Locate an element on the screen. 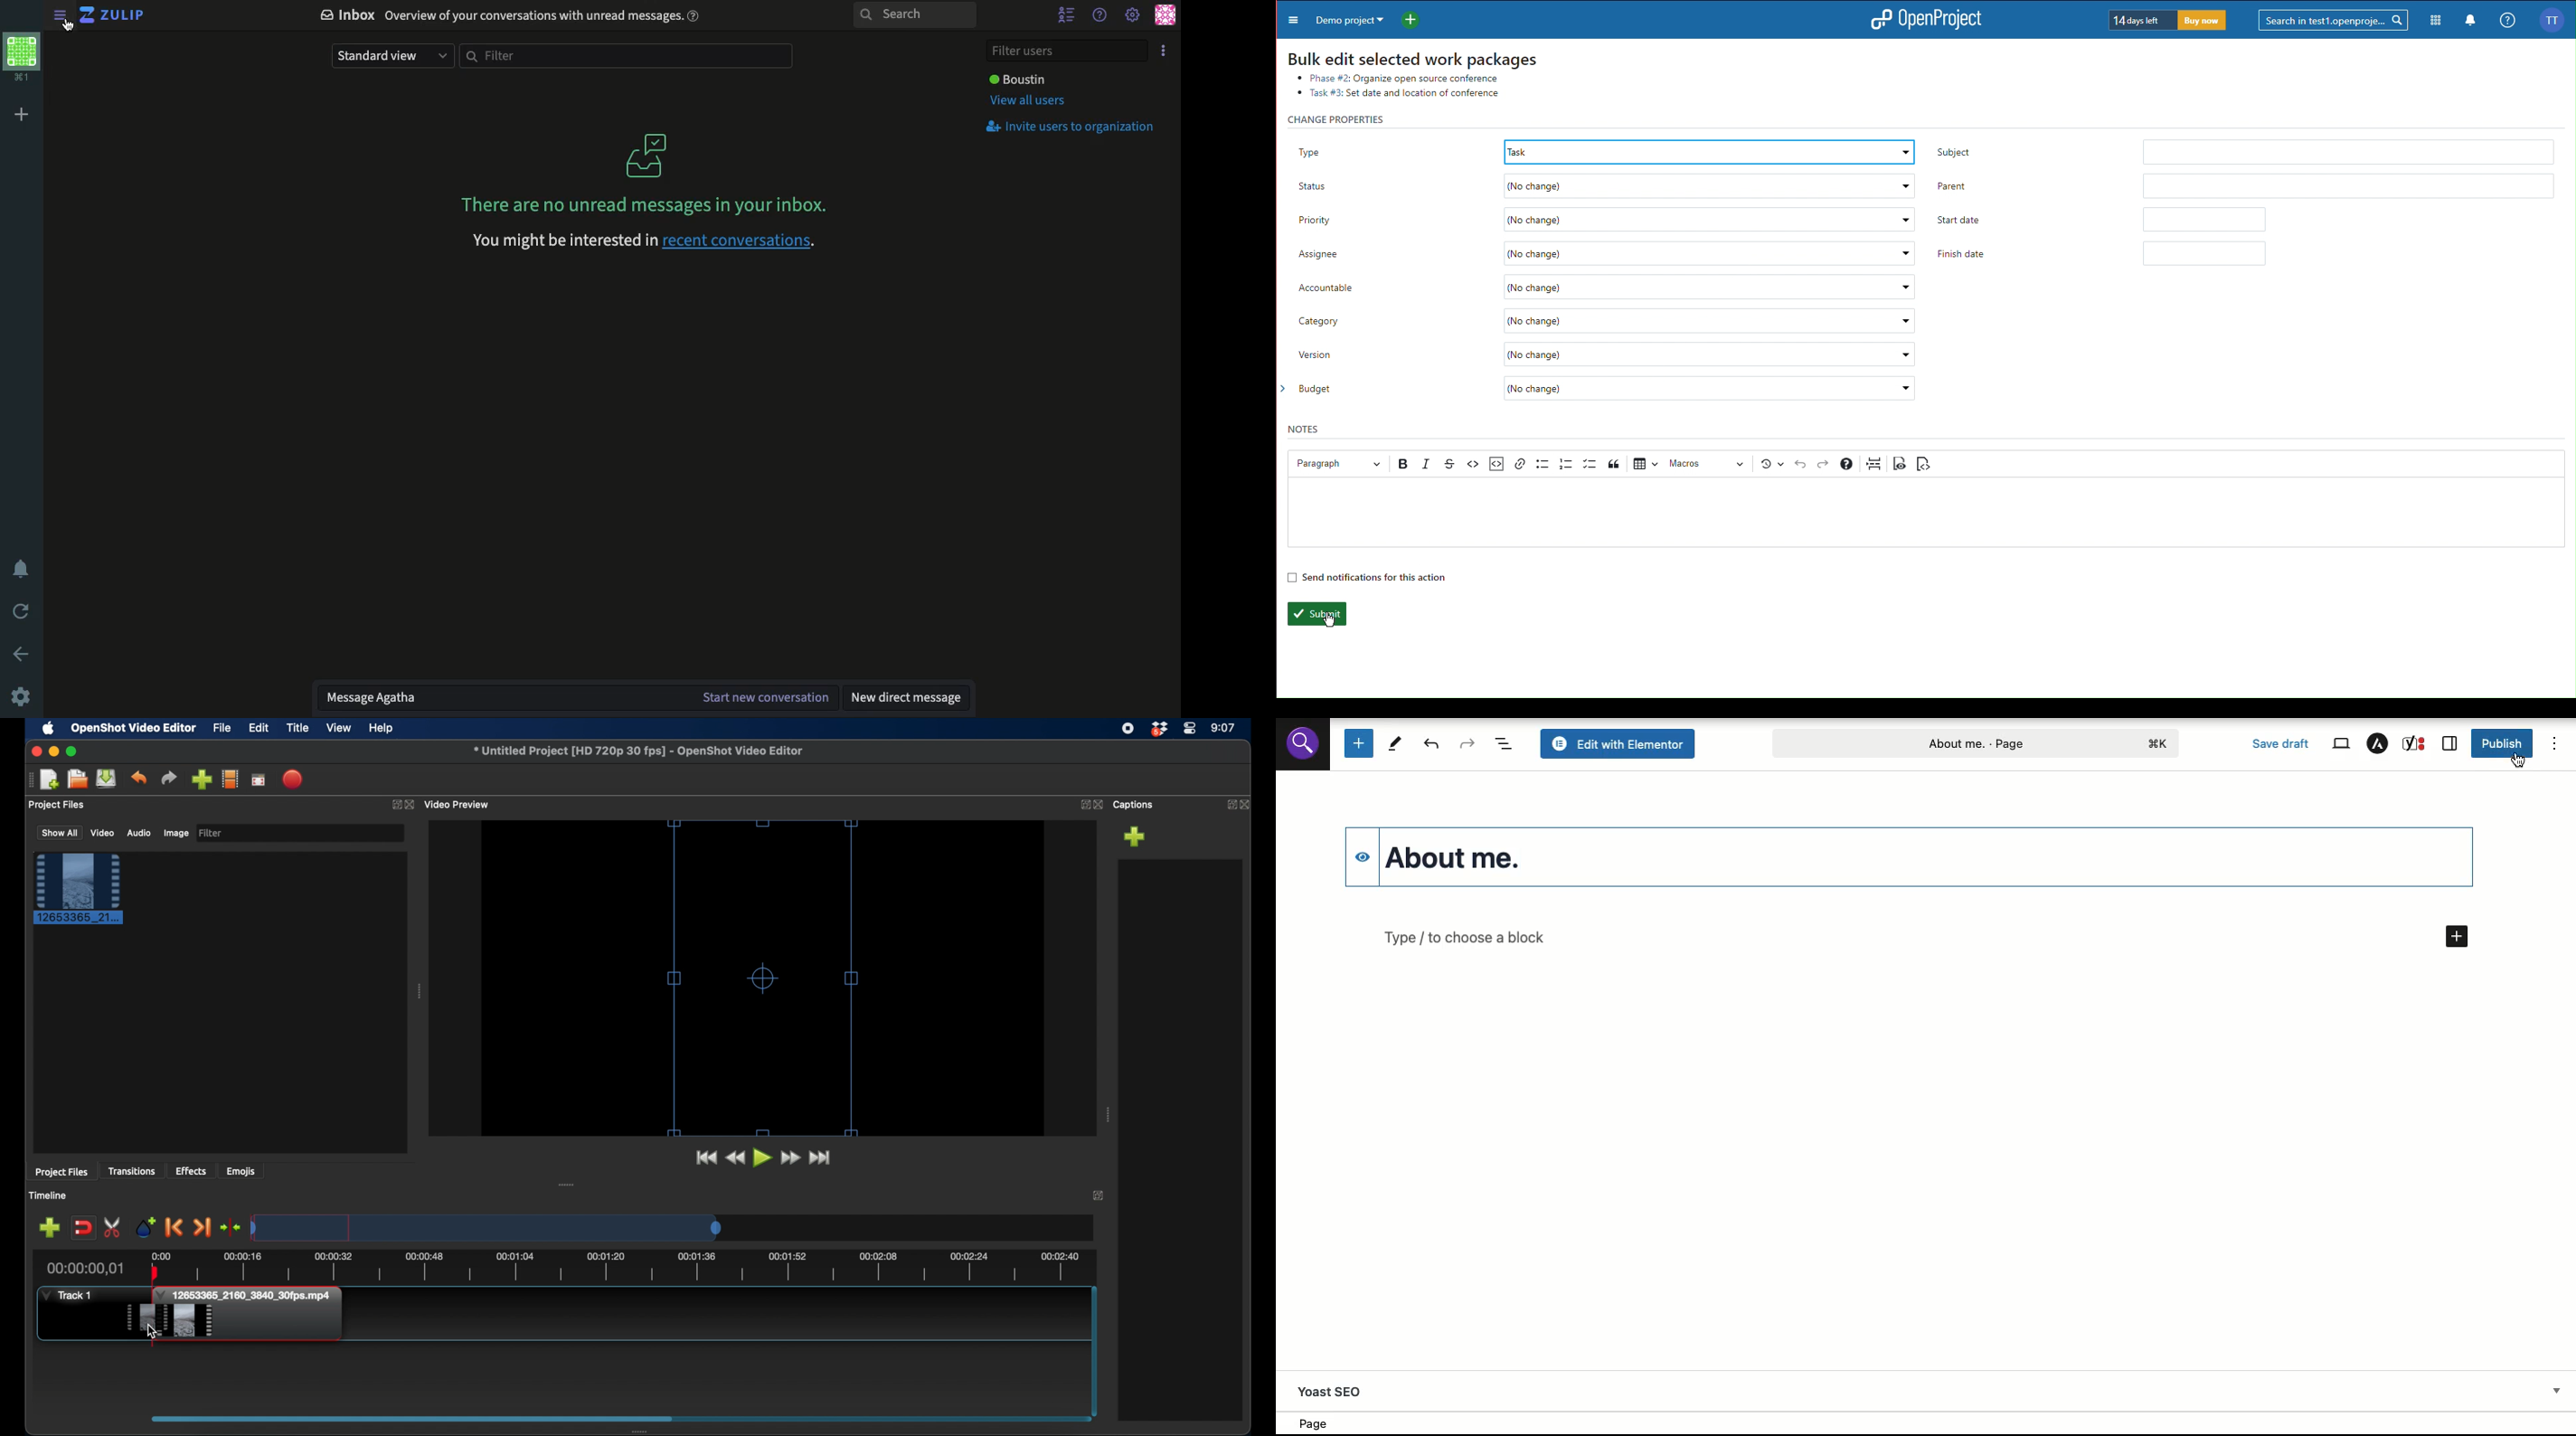 The height and width of the screenshot is (1456, 2576). Save draft is located at coordinates (2280, 743).